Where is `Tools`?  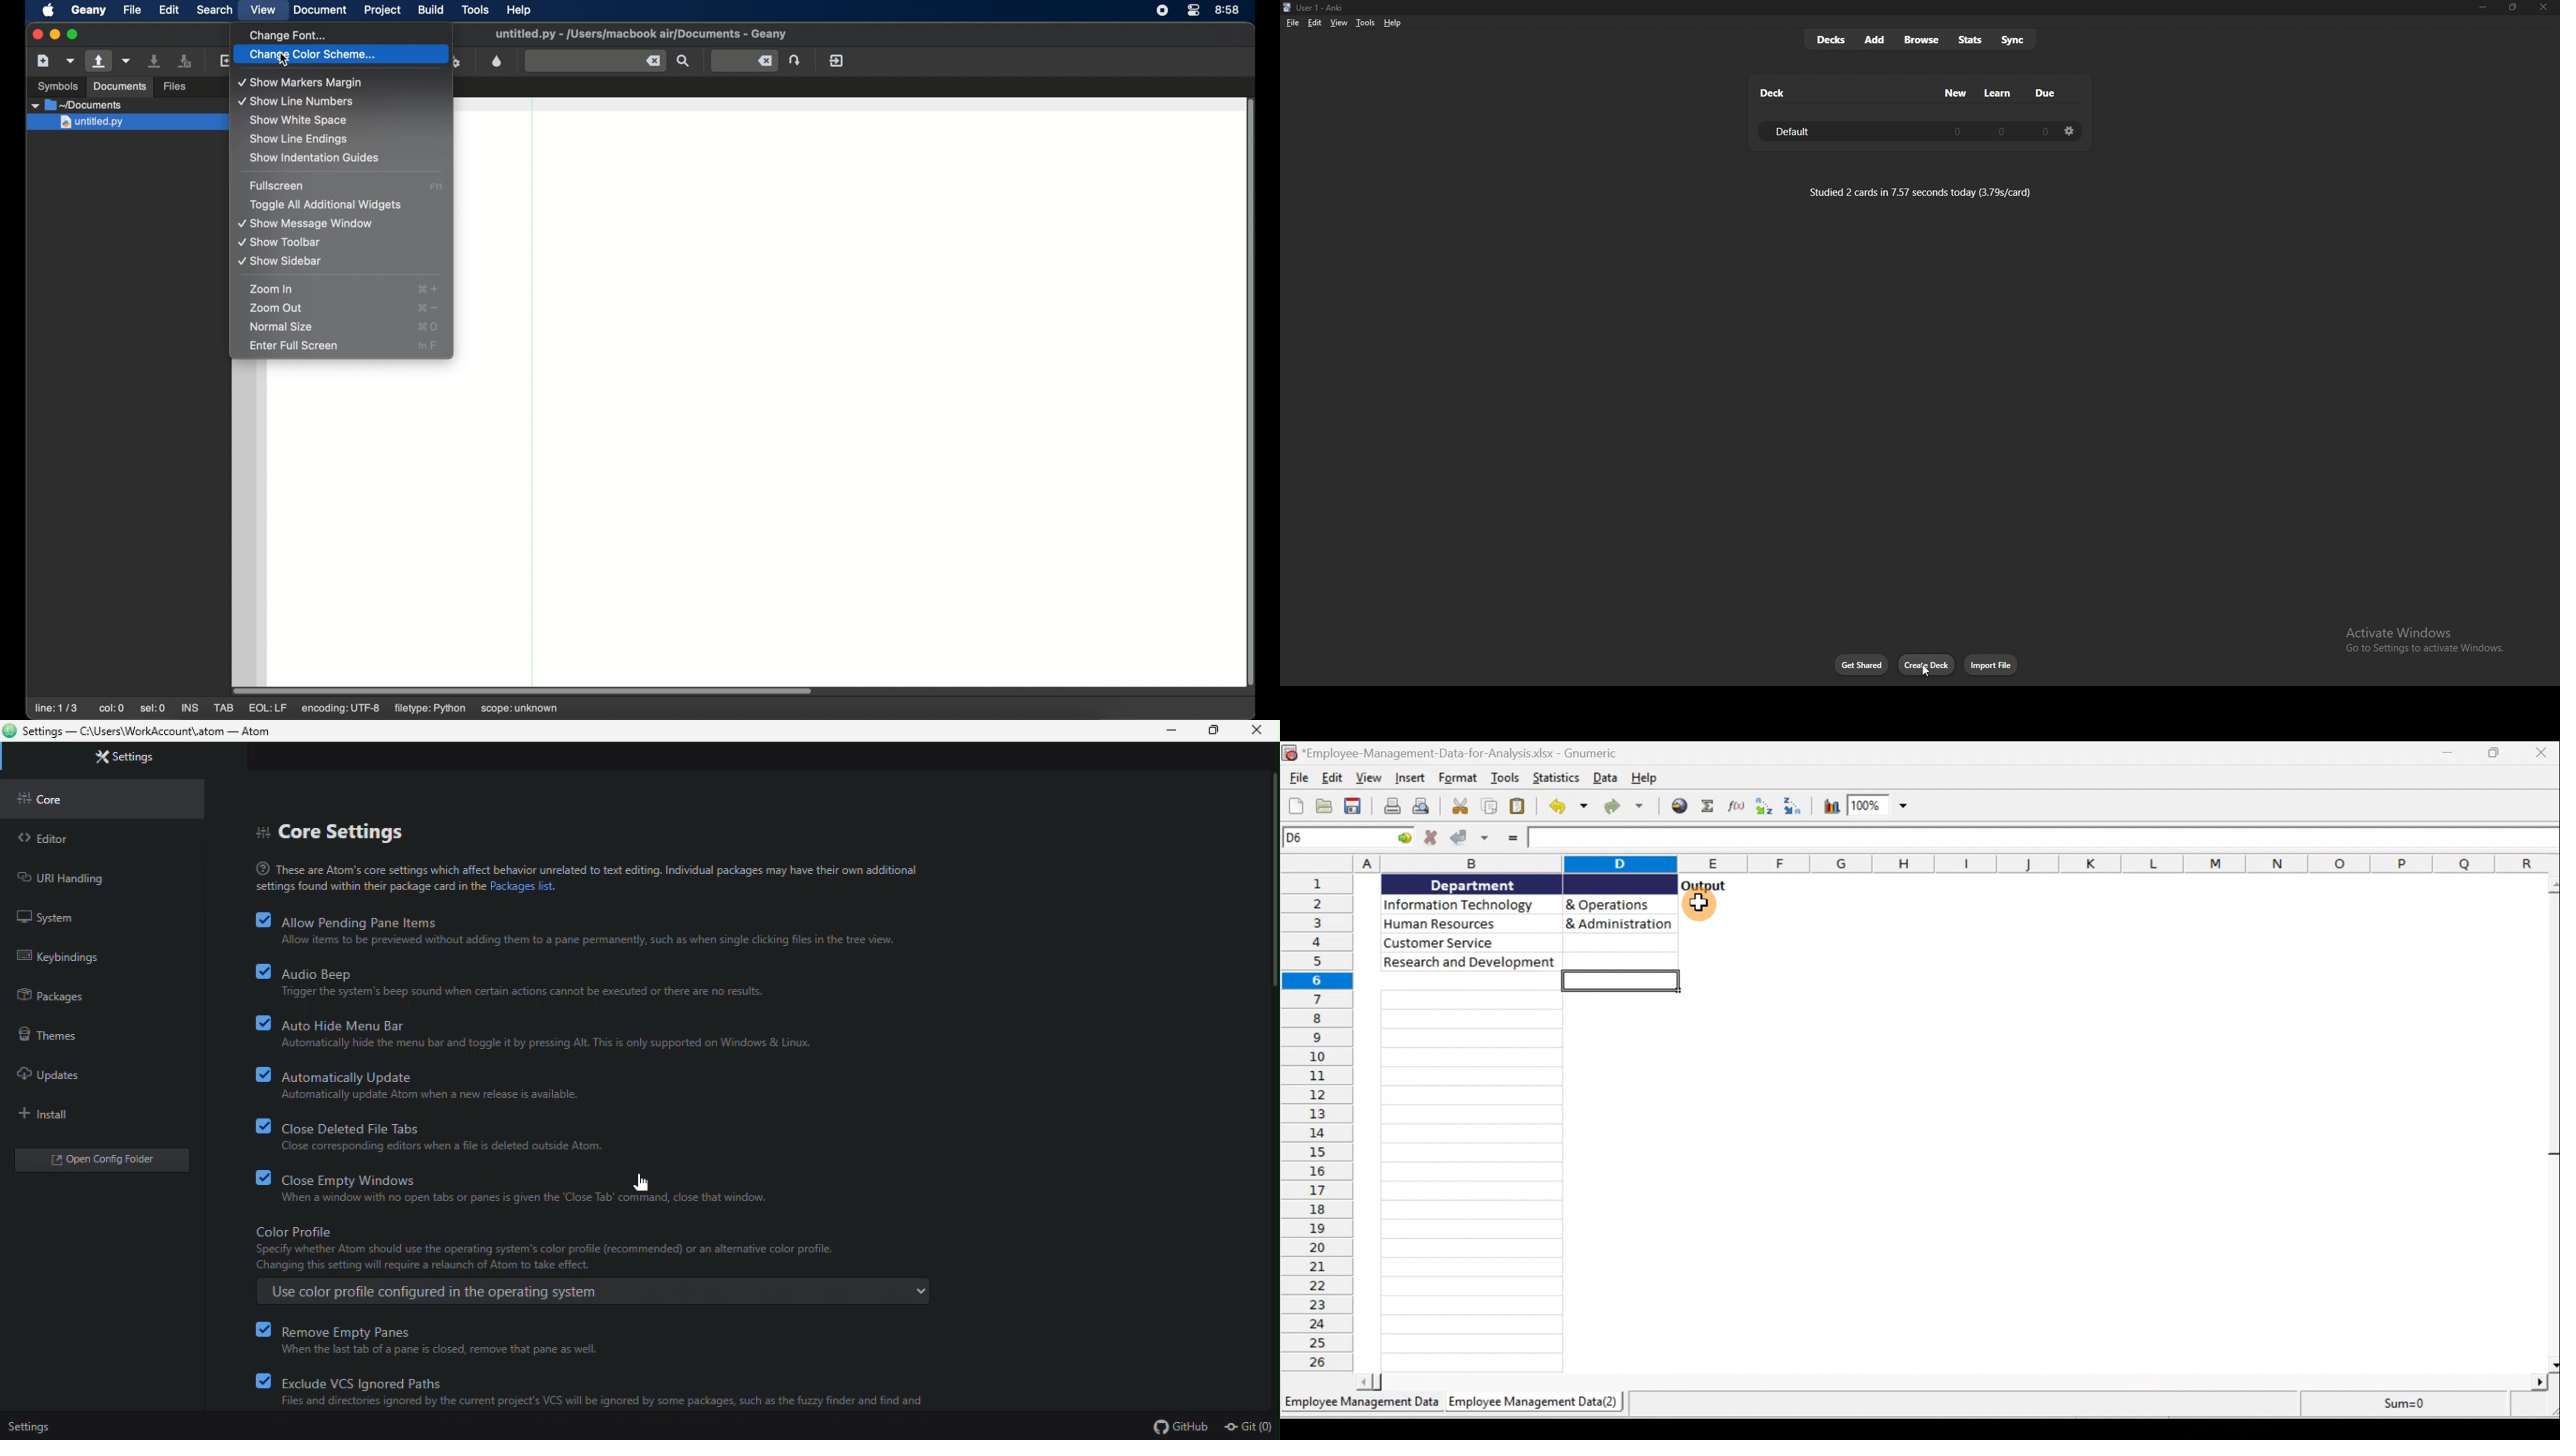
Tools is located at coordinates (1507, 776).